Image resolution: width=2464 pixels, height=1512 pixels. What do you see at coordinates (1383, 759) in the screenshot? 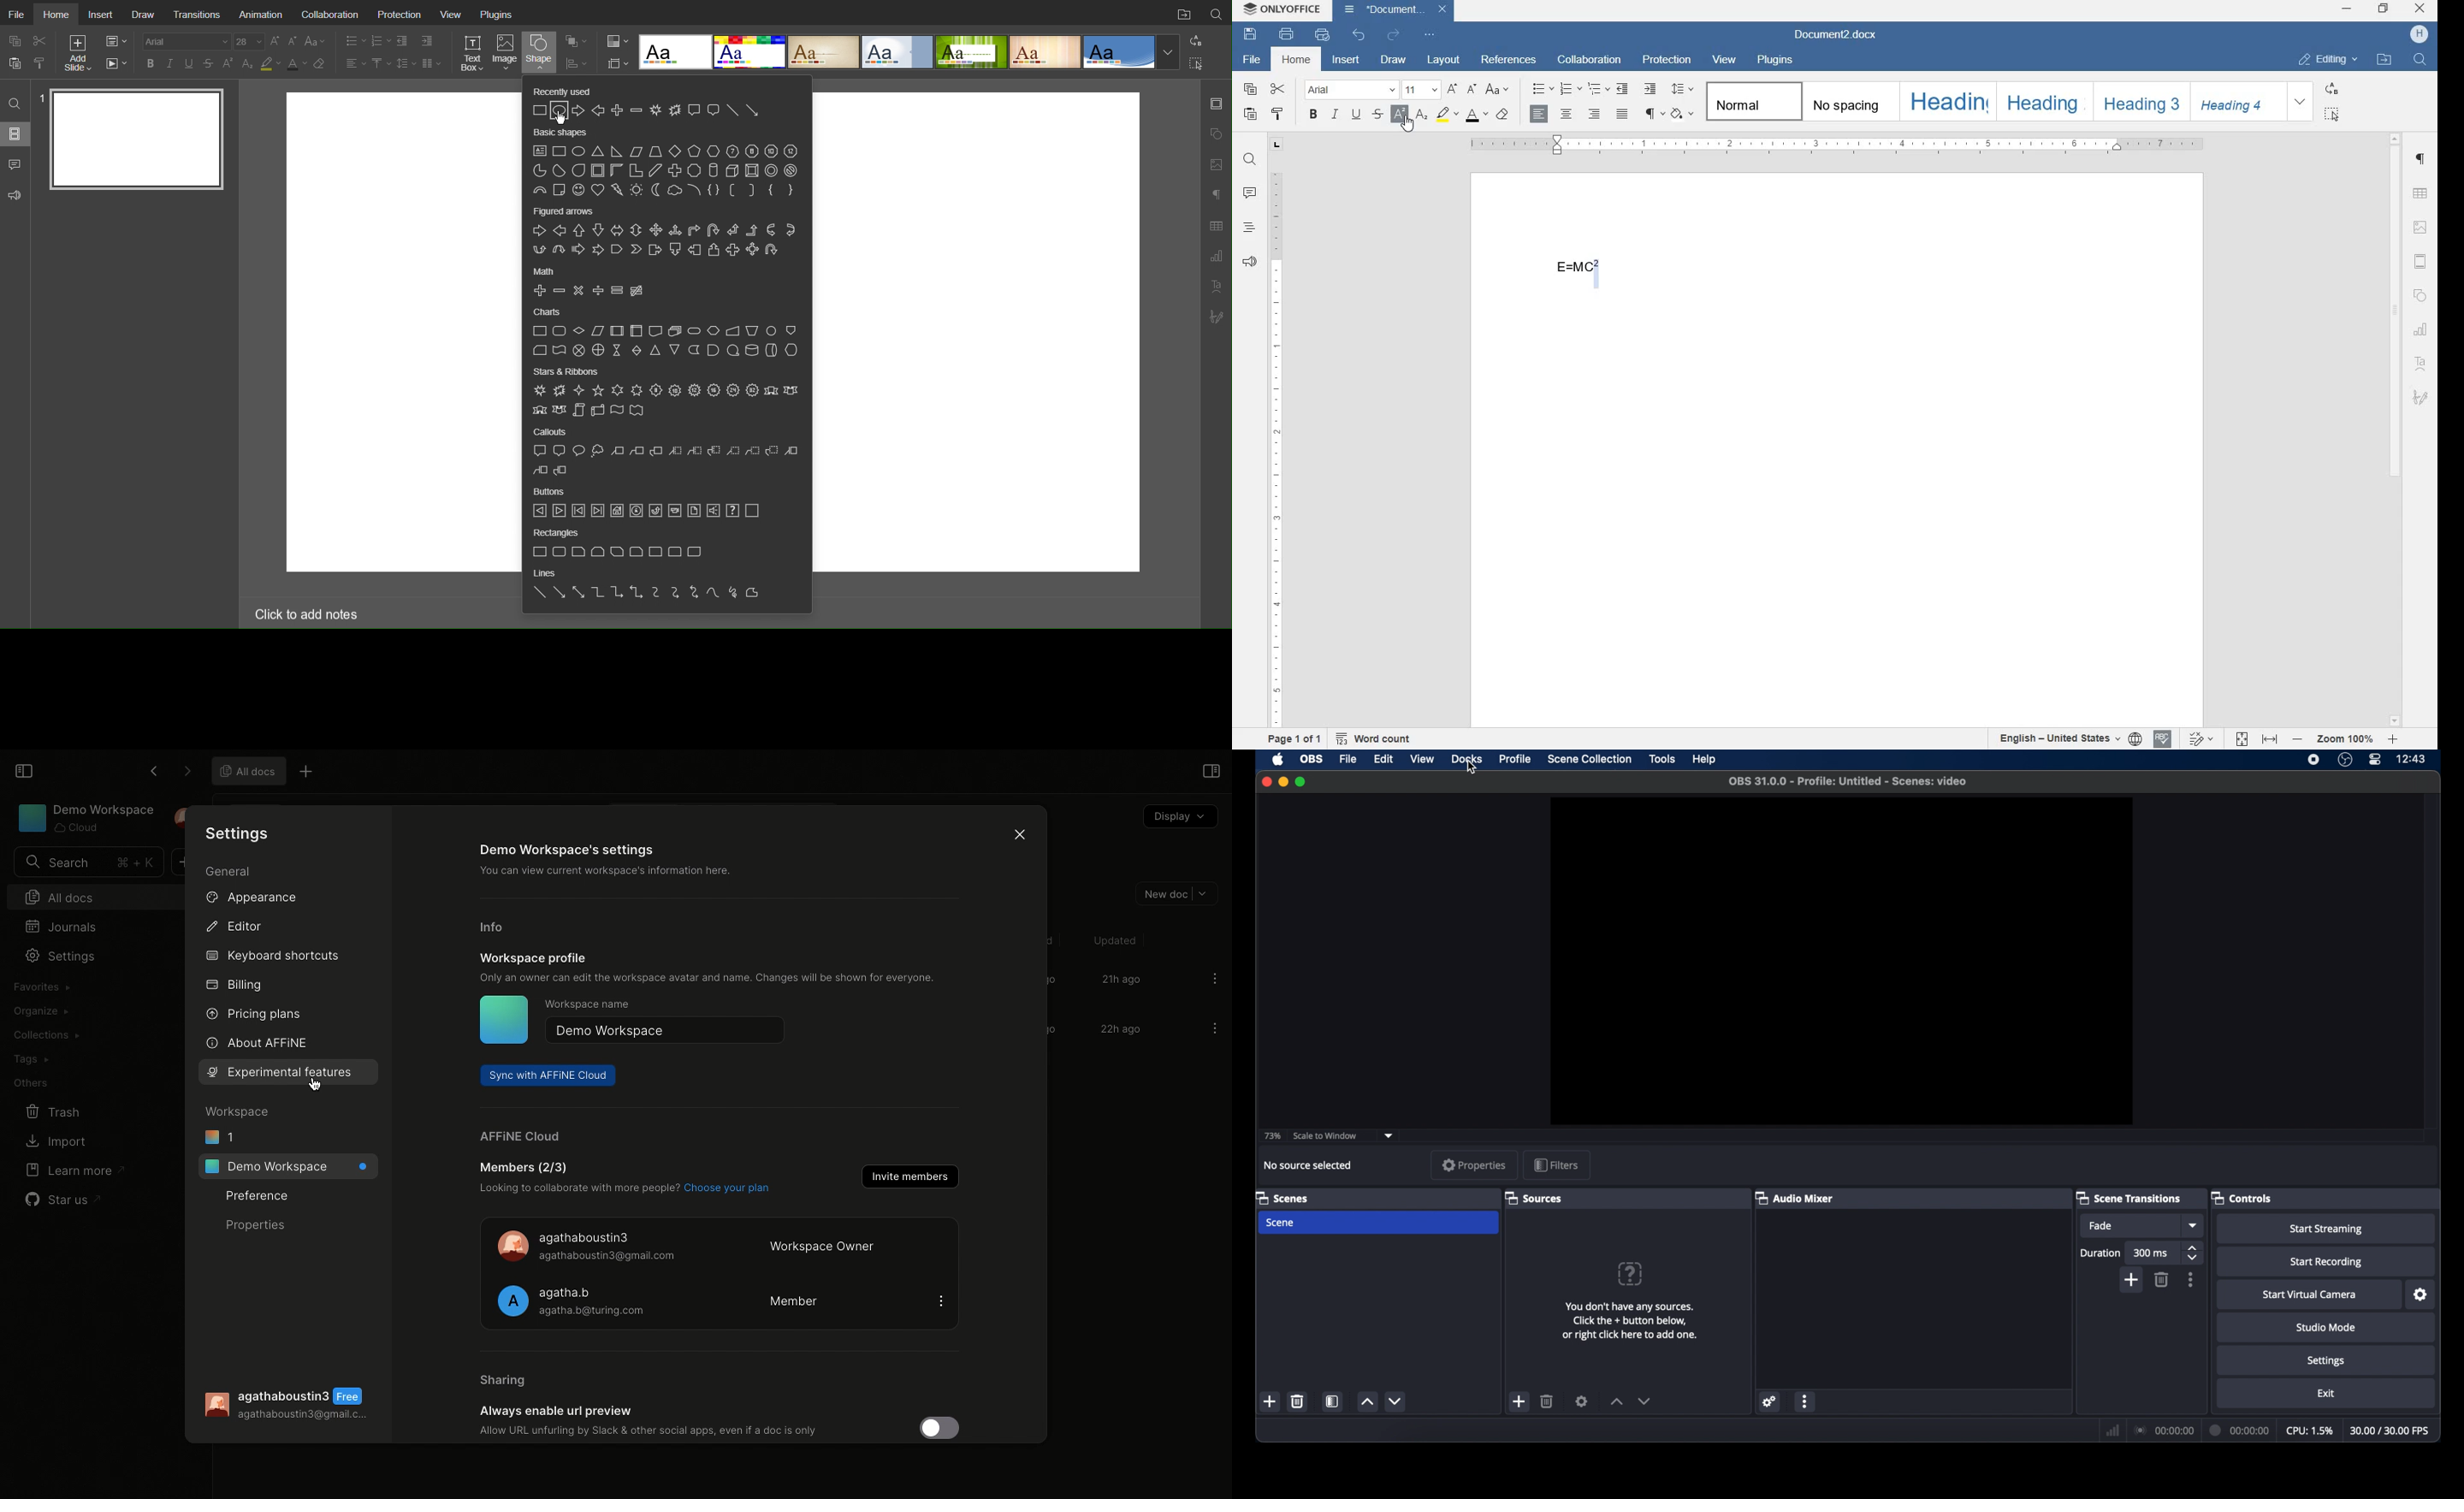
I see `edit` at bounding box center [1383, 759].